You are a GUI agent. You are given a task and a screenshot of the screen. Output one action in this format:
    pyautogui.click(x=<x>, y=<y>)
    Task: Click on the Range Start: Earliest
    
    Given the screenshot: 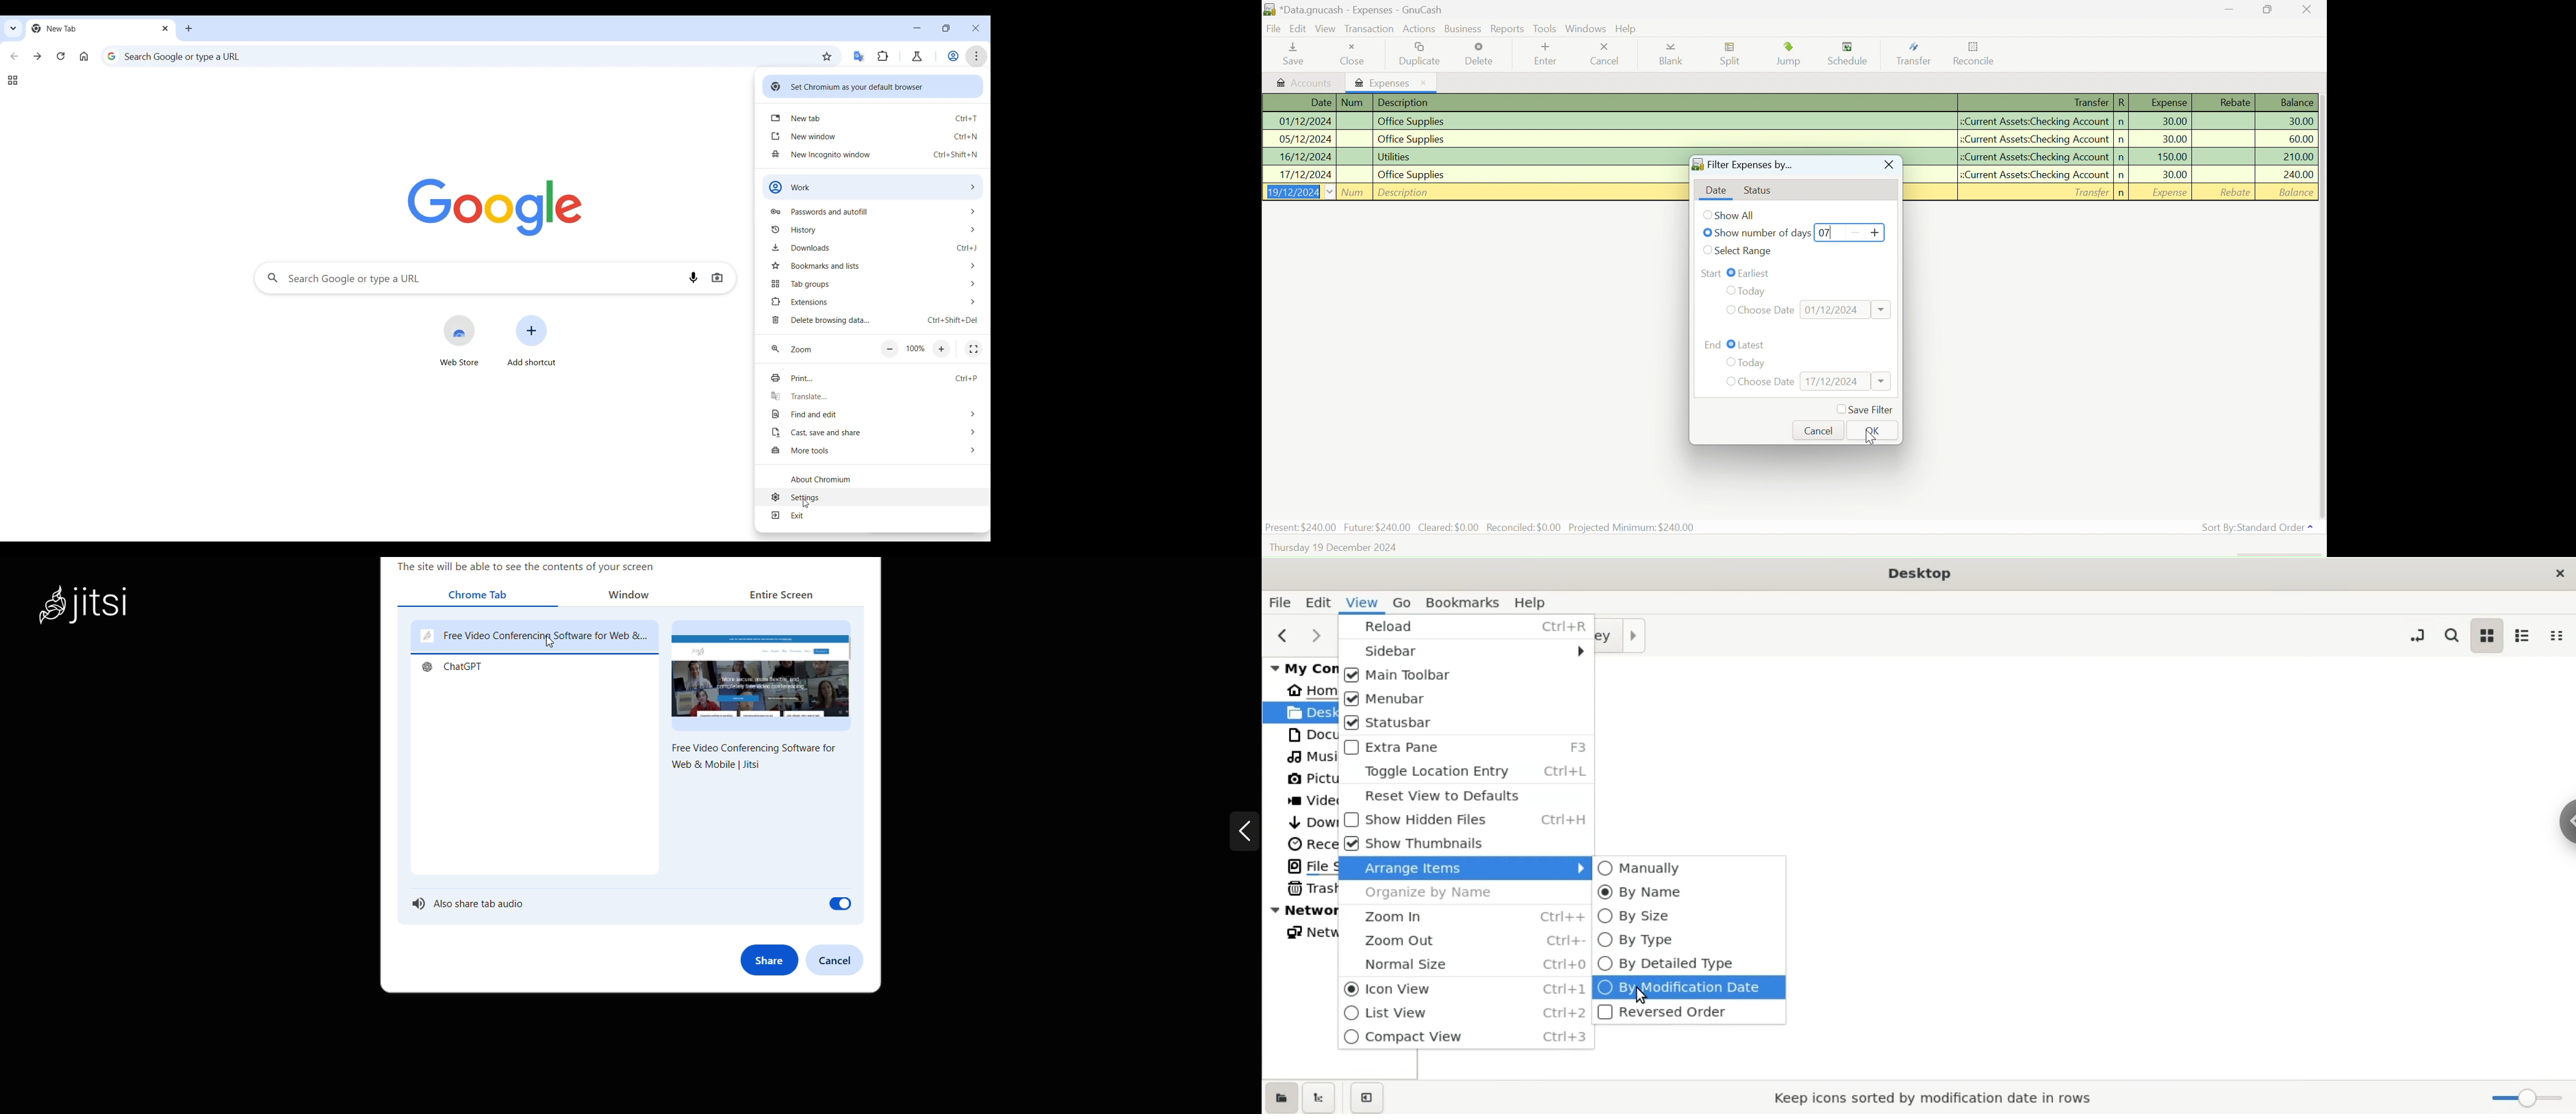 What is the action you would take?
    pyautogui.click(x=1711, y=272)
    